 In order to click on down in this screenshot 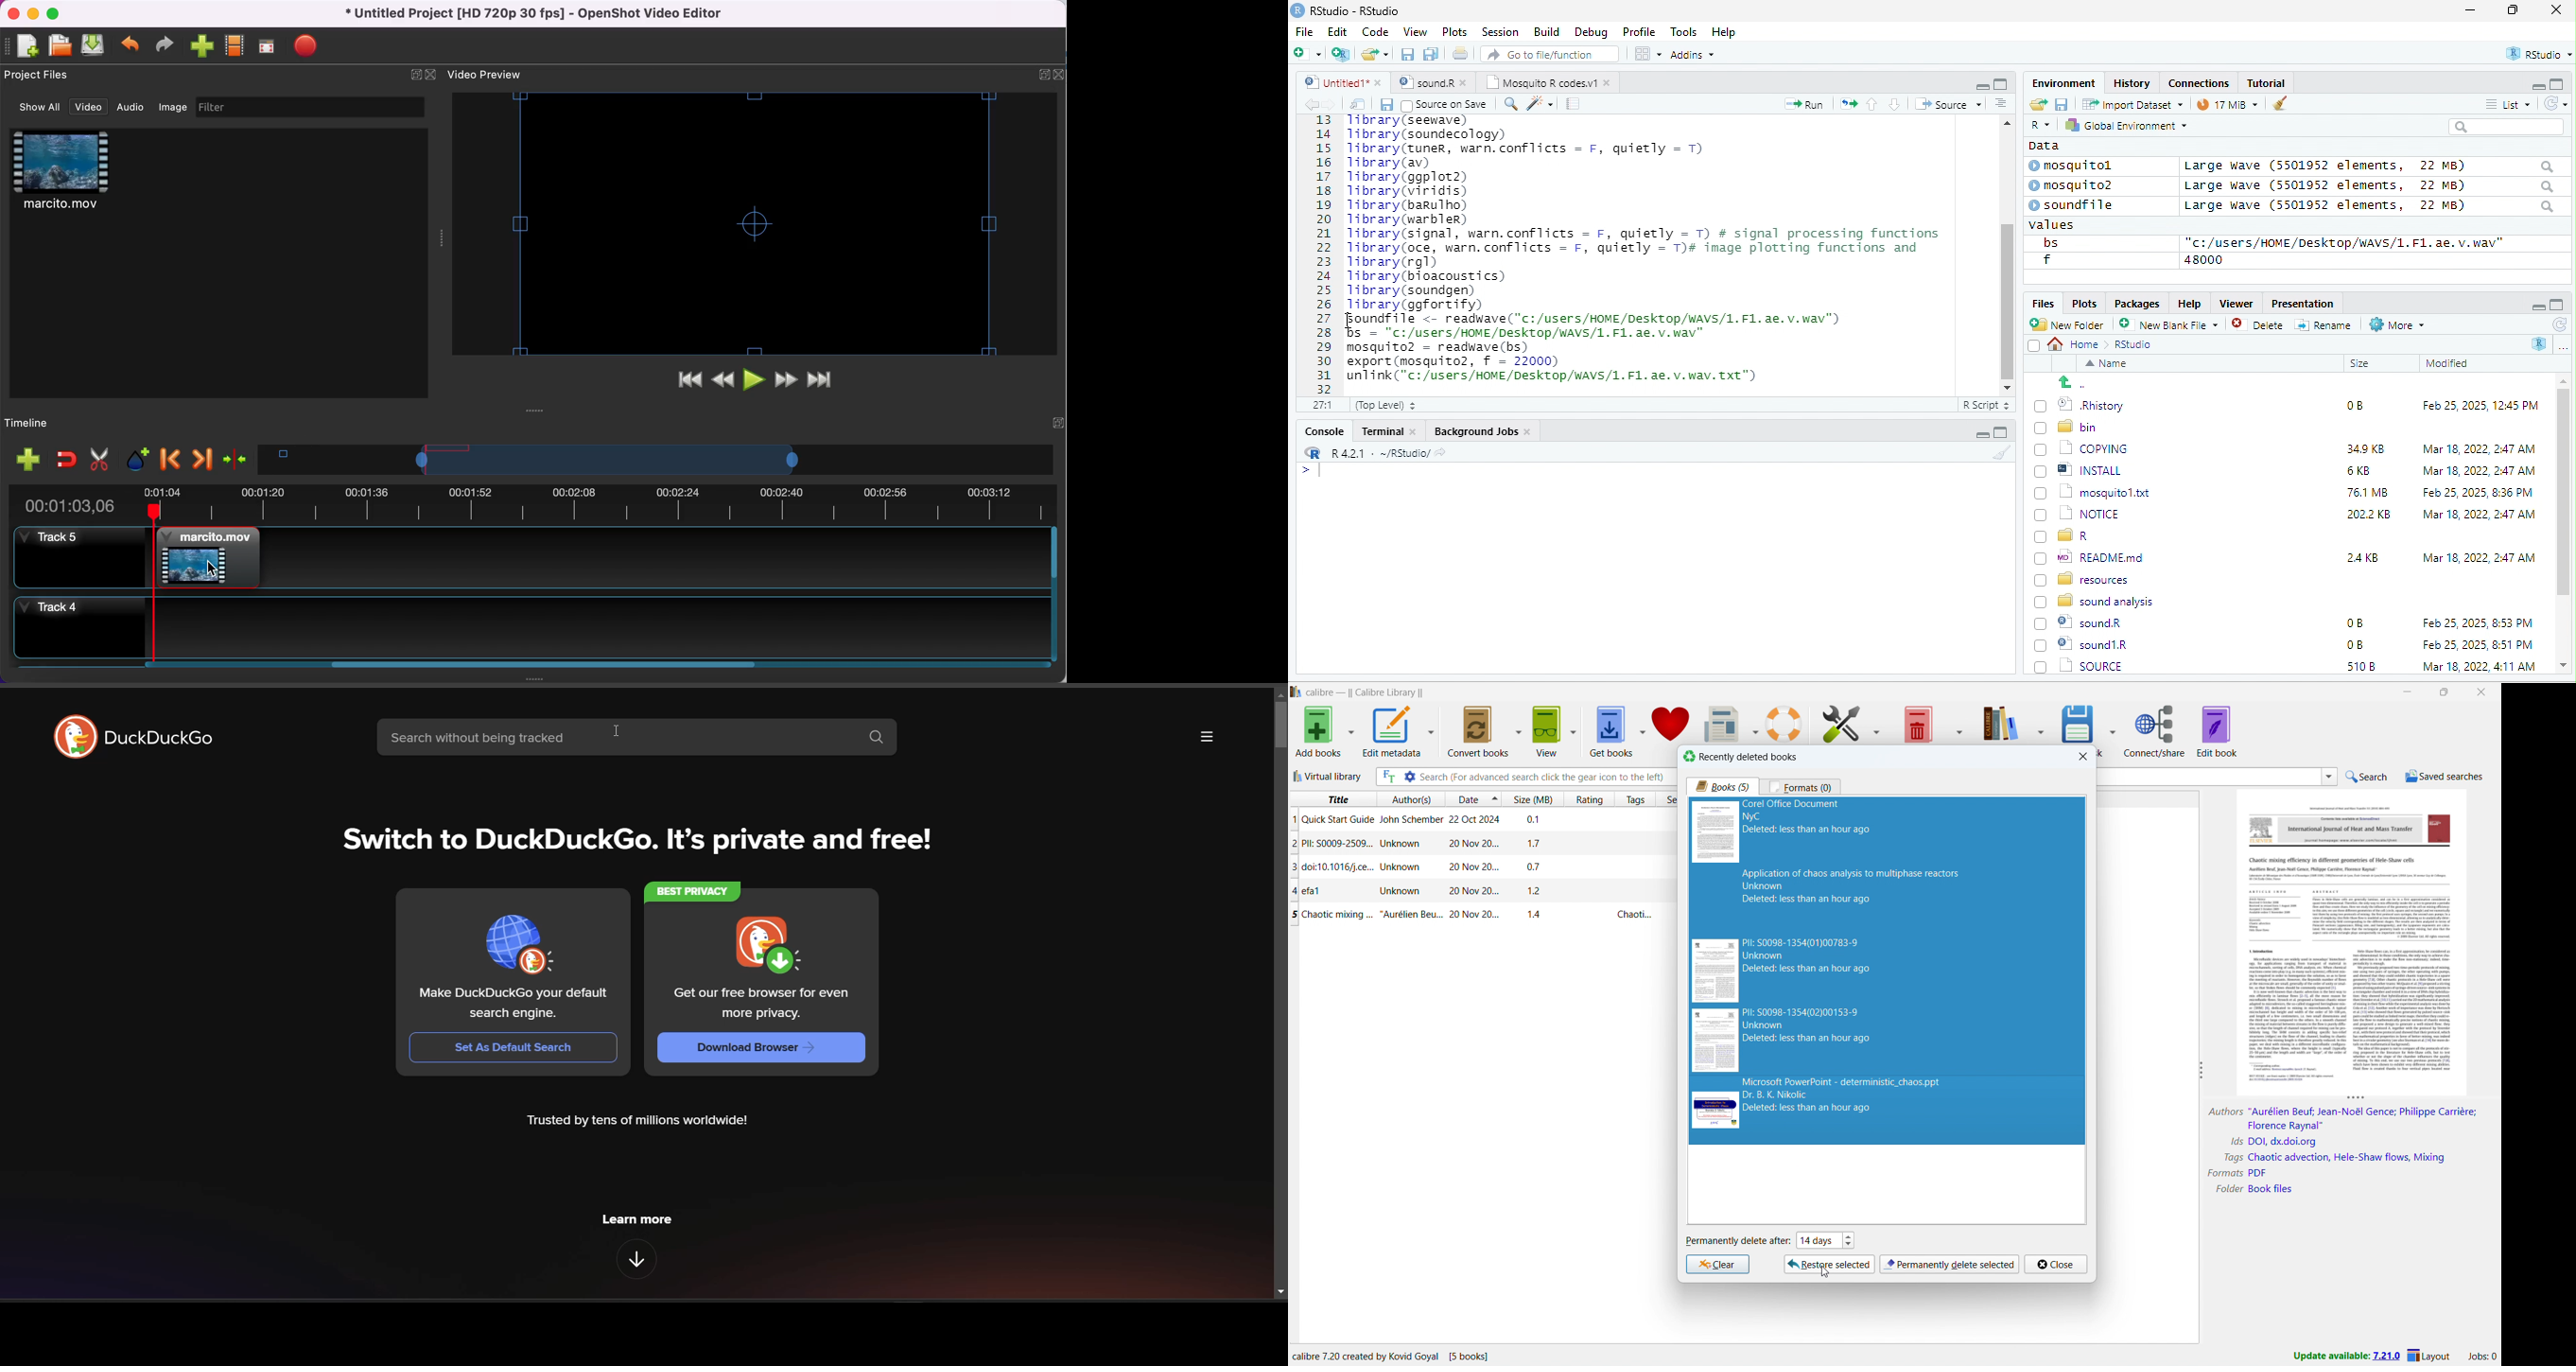, I will do `click(1895, 103)`.